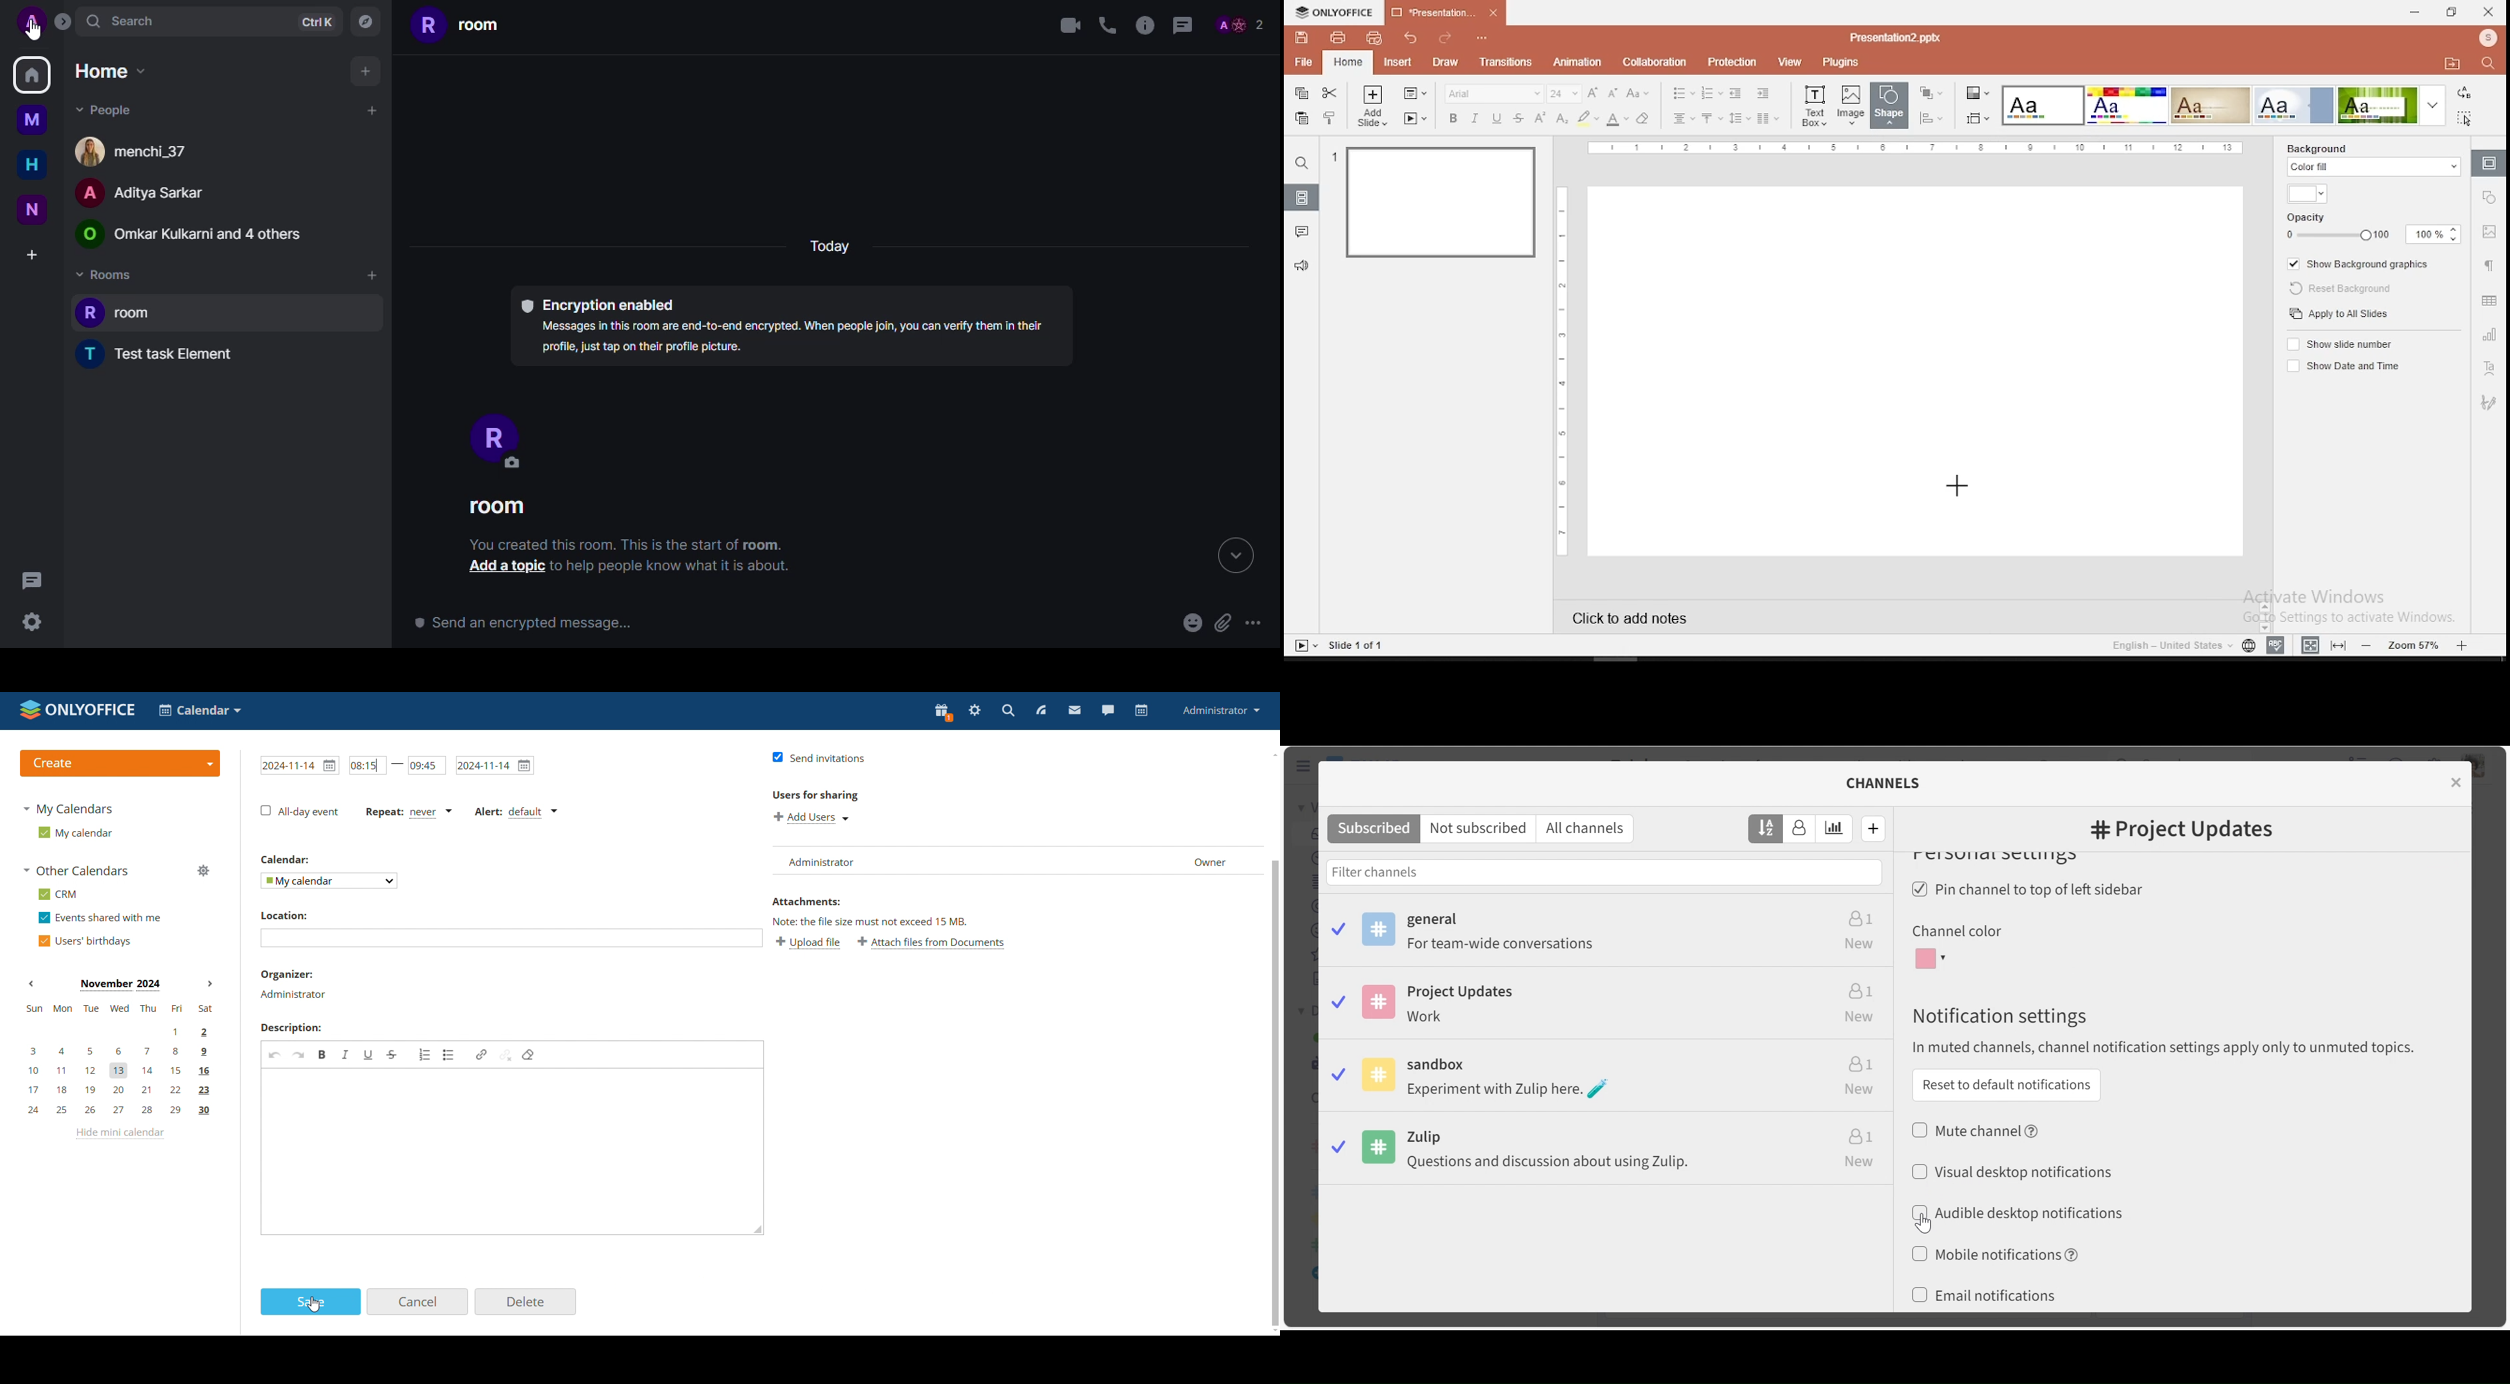 The width and height of the screenshot is (2520, 1400). Describe the element at coordinates (1604, 871) in the screenshot. I see `Filter channels` at that location.